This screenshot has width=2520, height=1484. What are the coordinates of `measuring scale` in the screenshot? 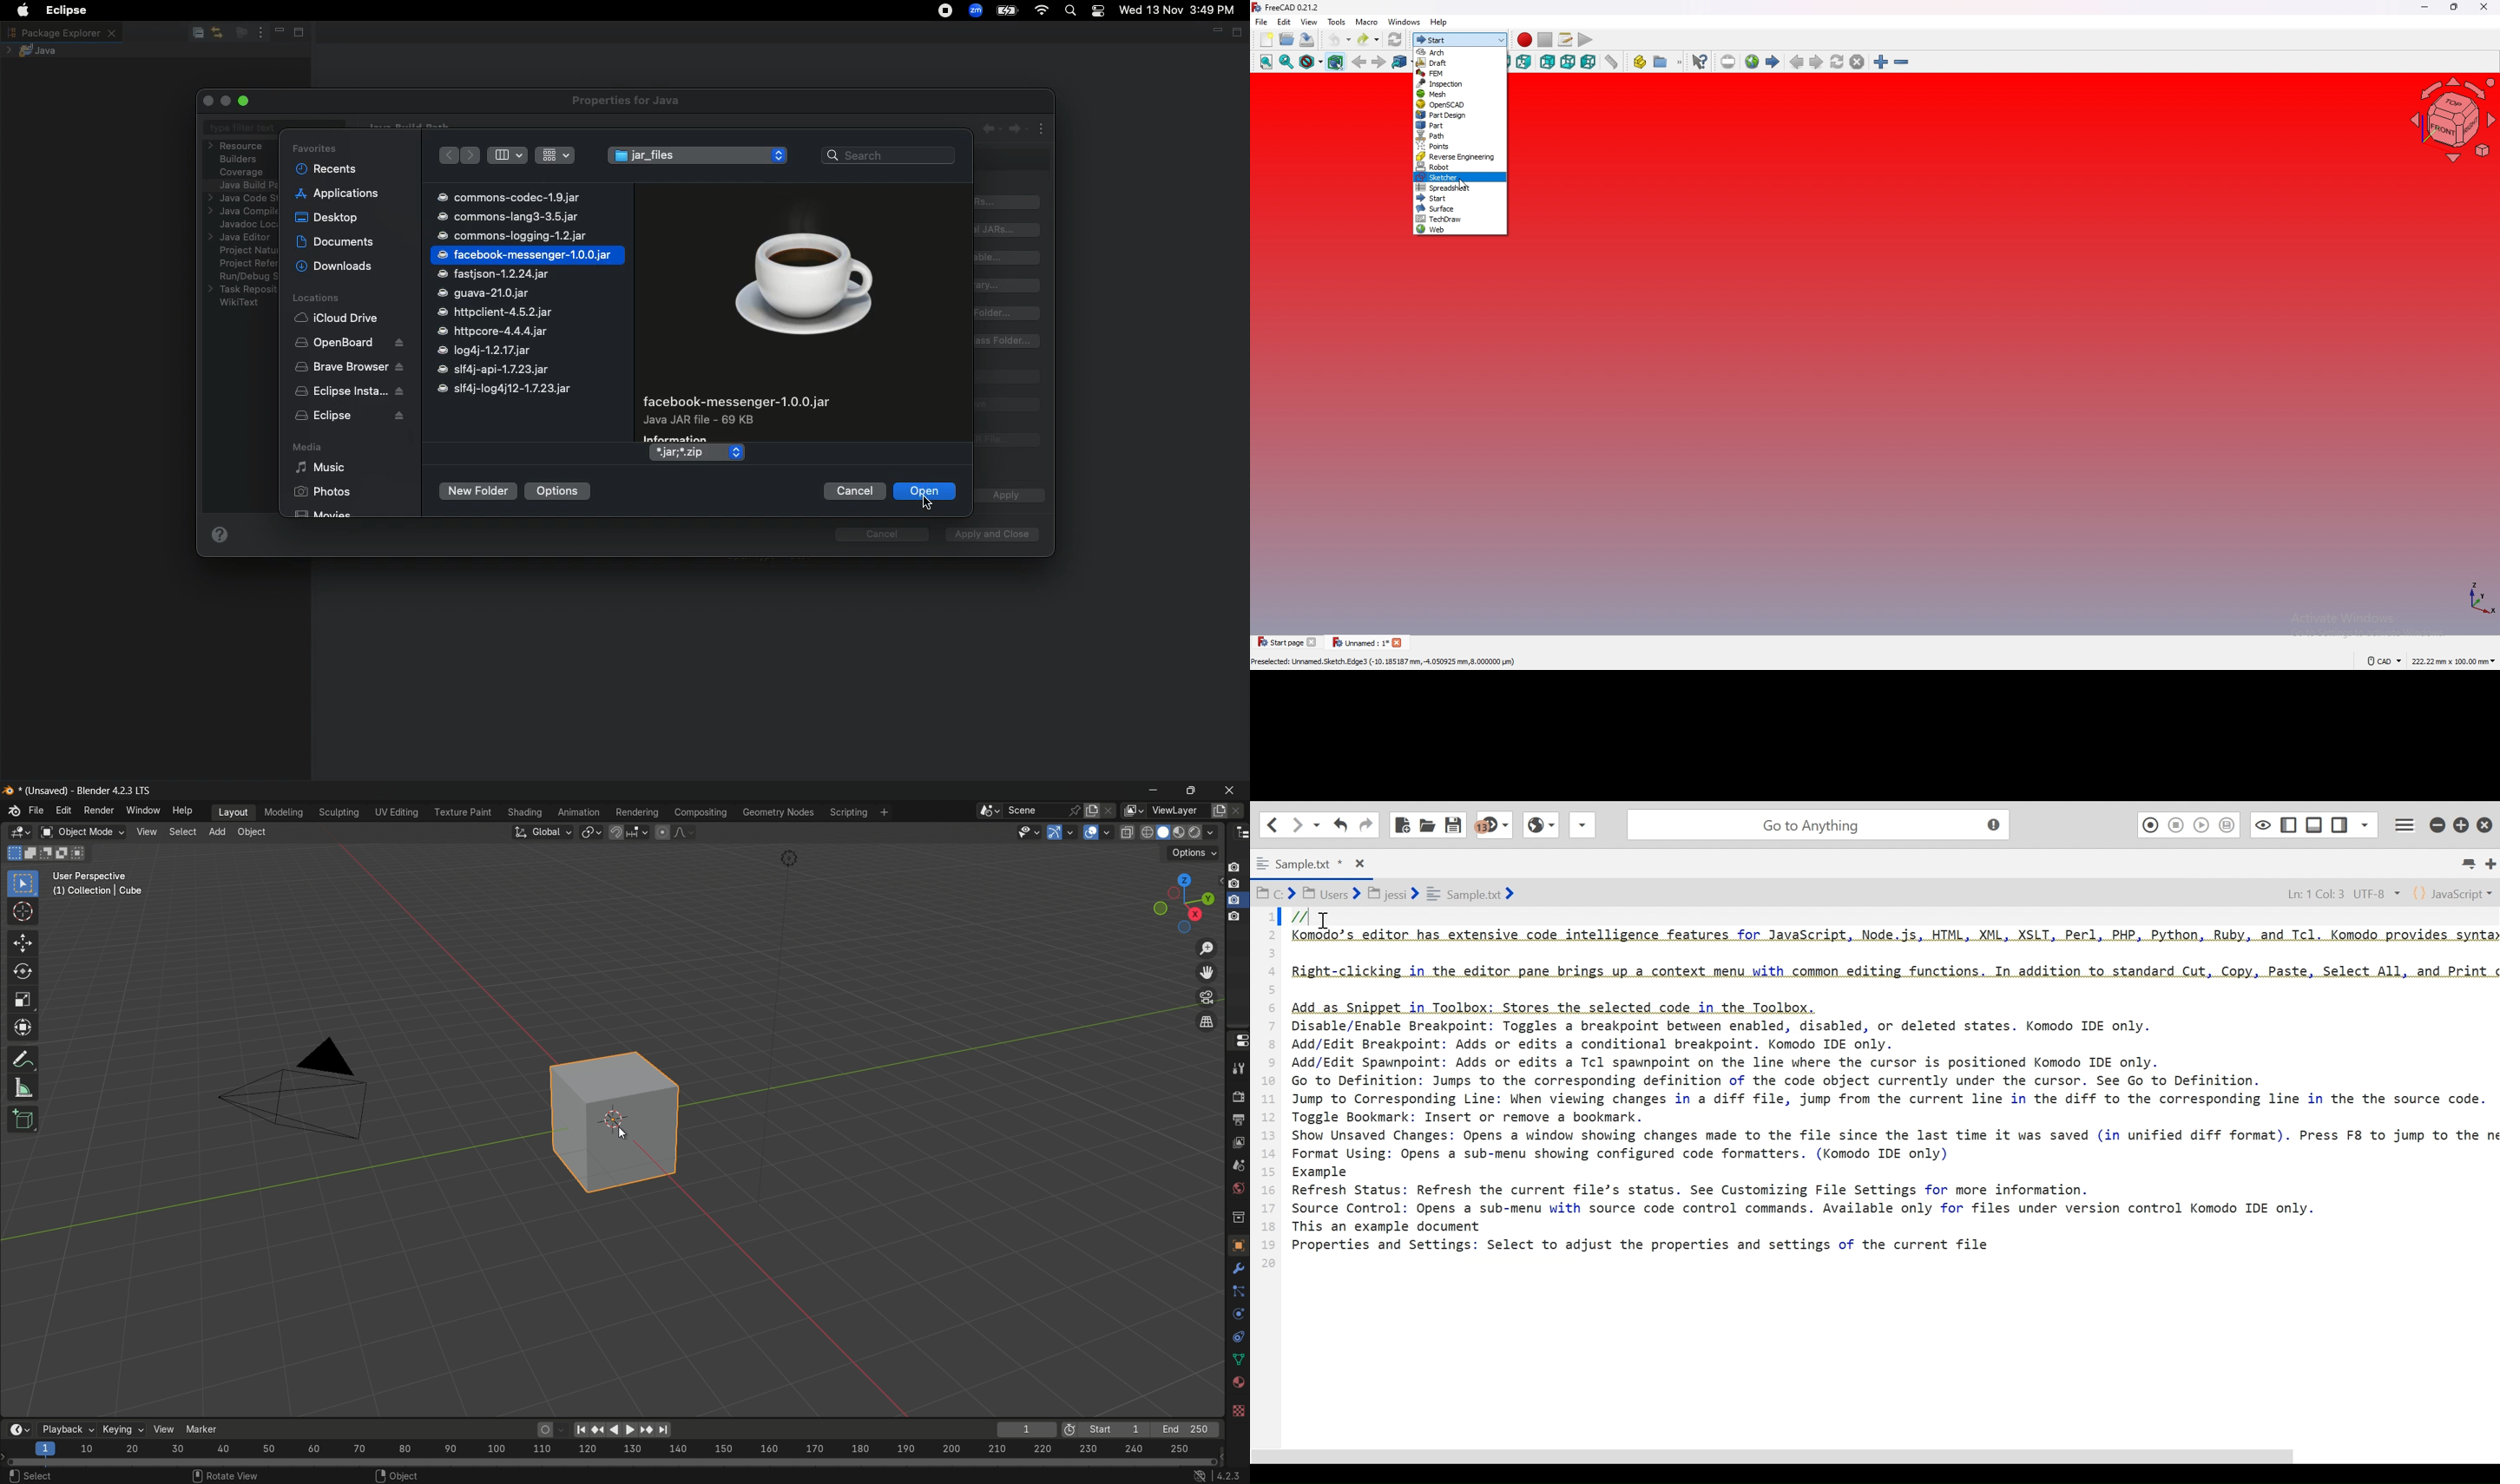 It's located at (607, 1451).